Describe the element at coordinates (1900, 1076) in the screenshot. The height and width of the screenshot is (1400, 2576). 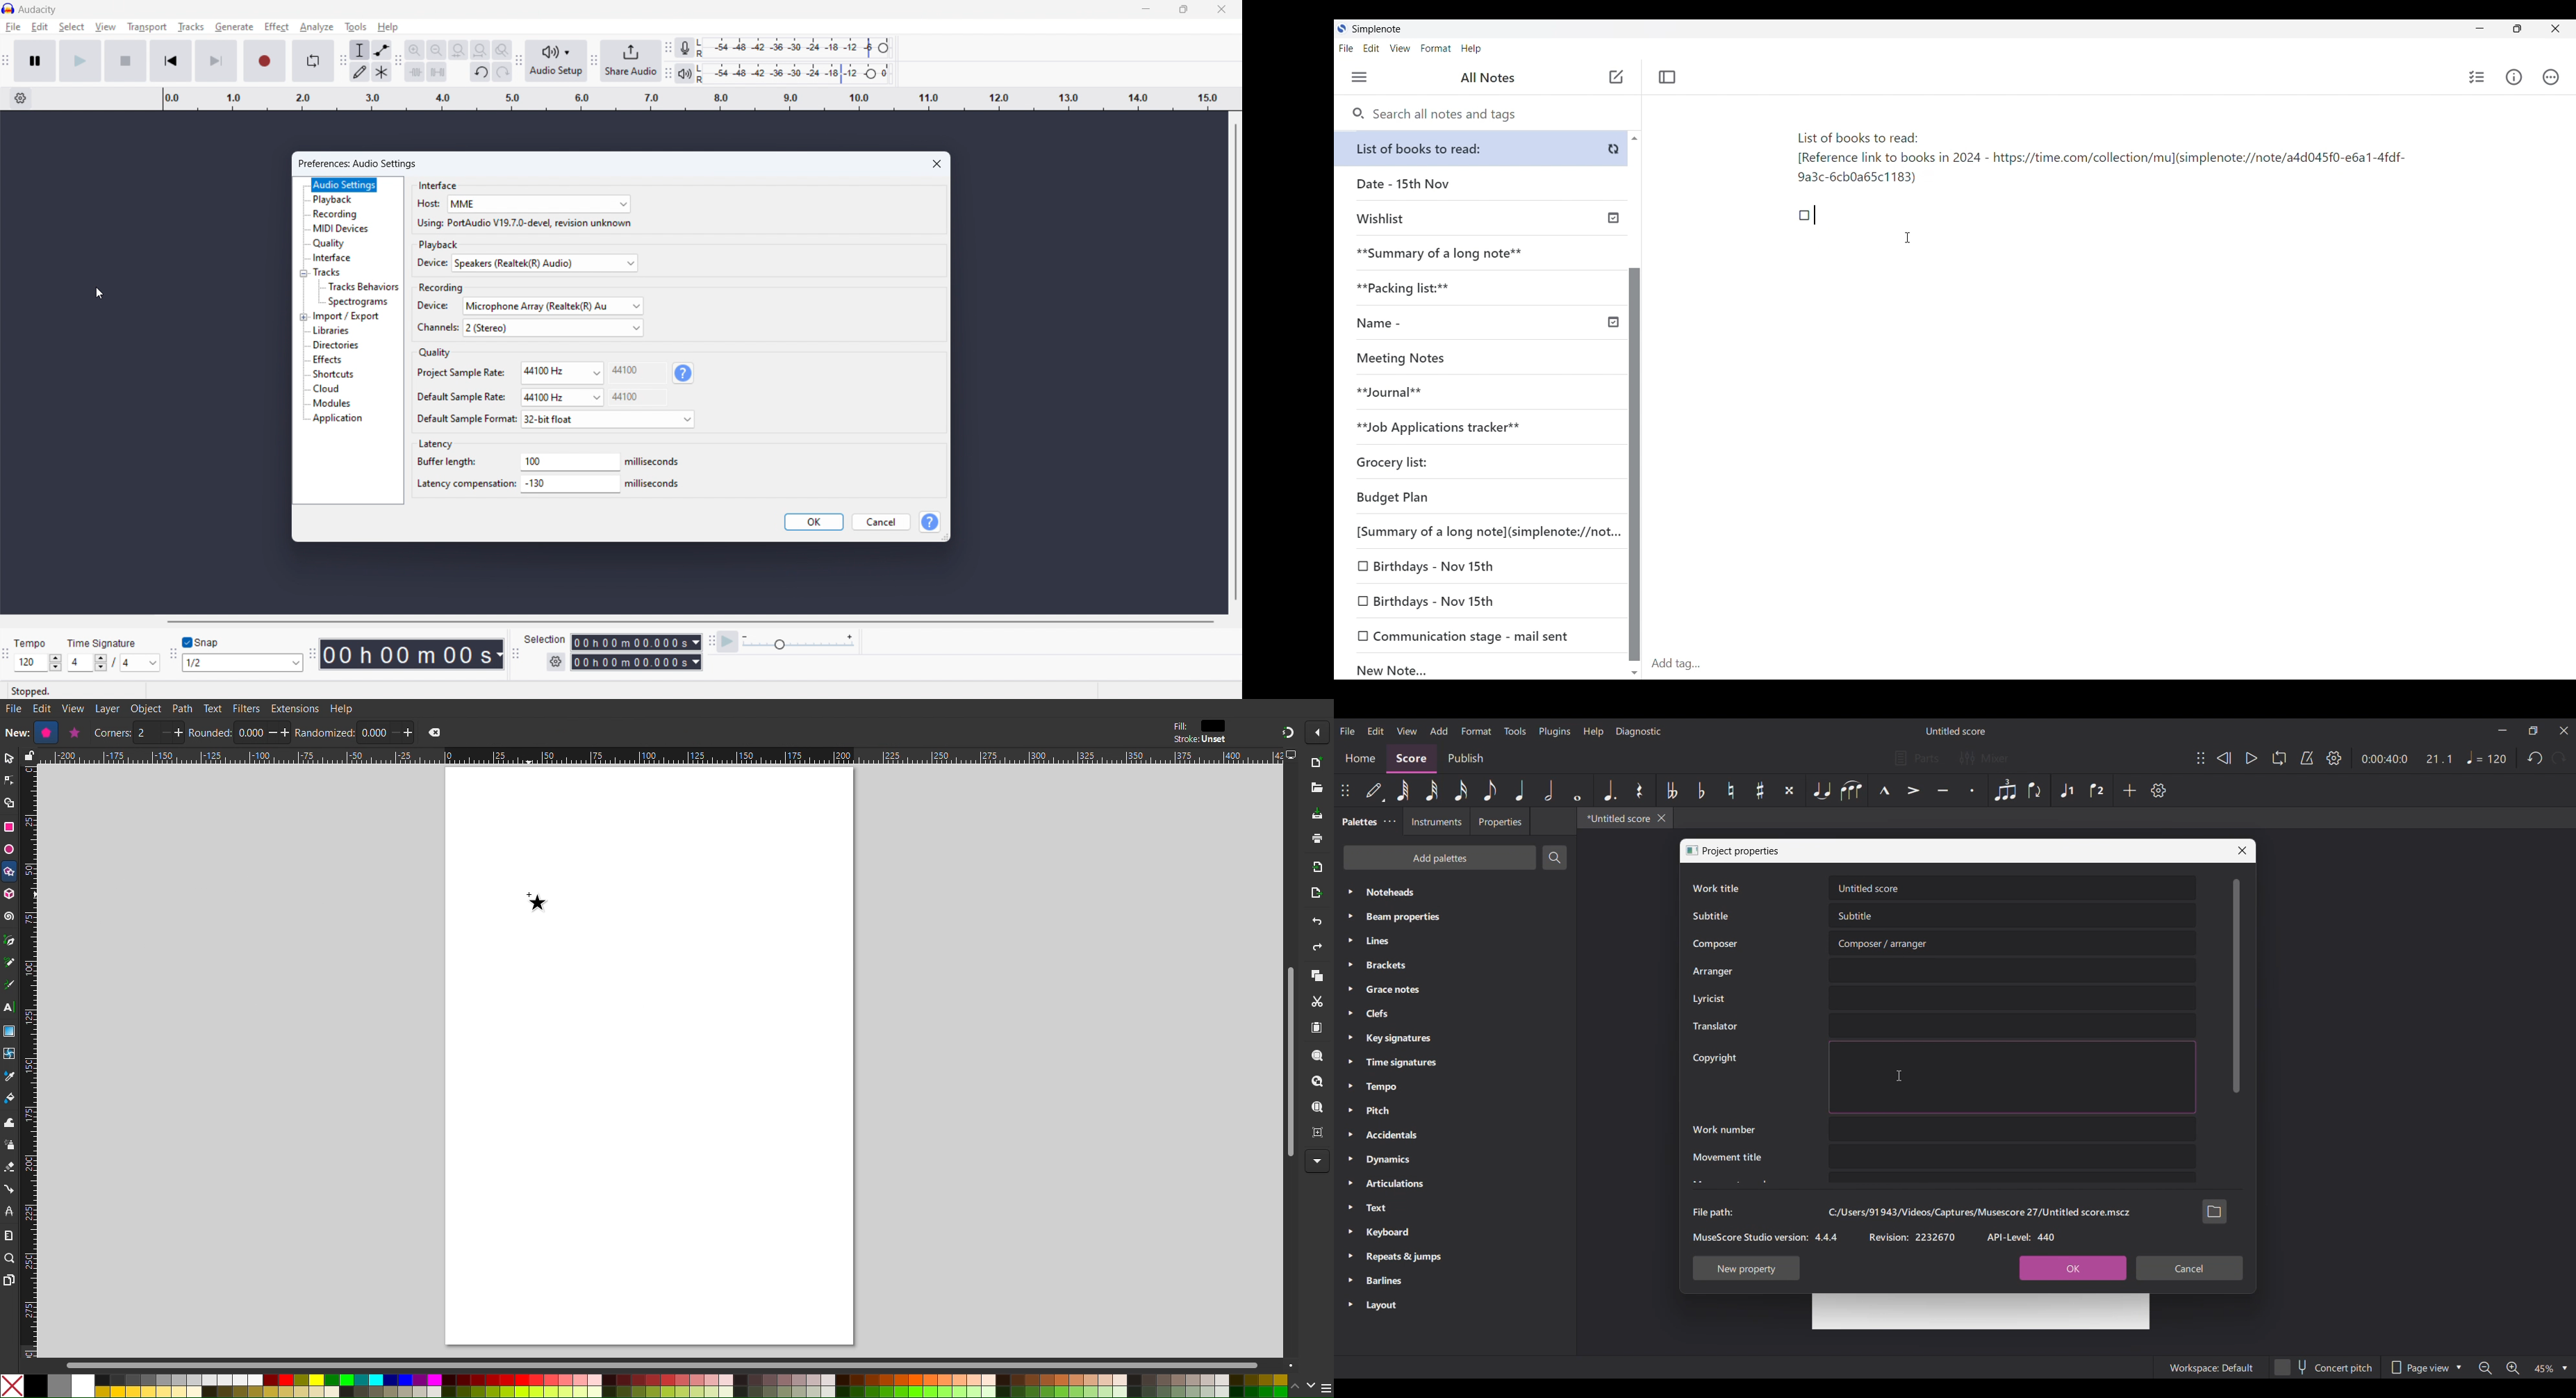
I see `Cursor` at that location.